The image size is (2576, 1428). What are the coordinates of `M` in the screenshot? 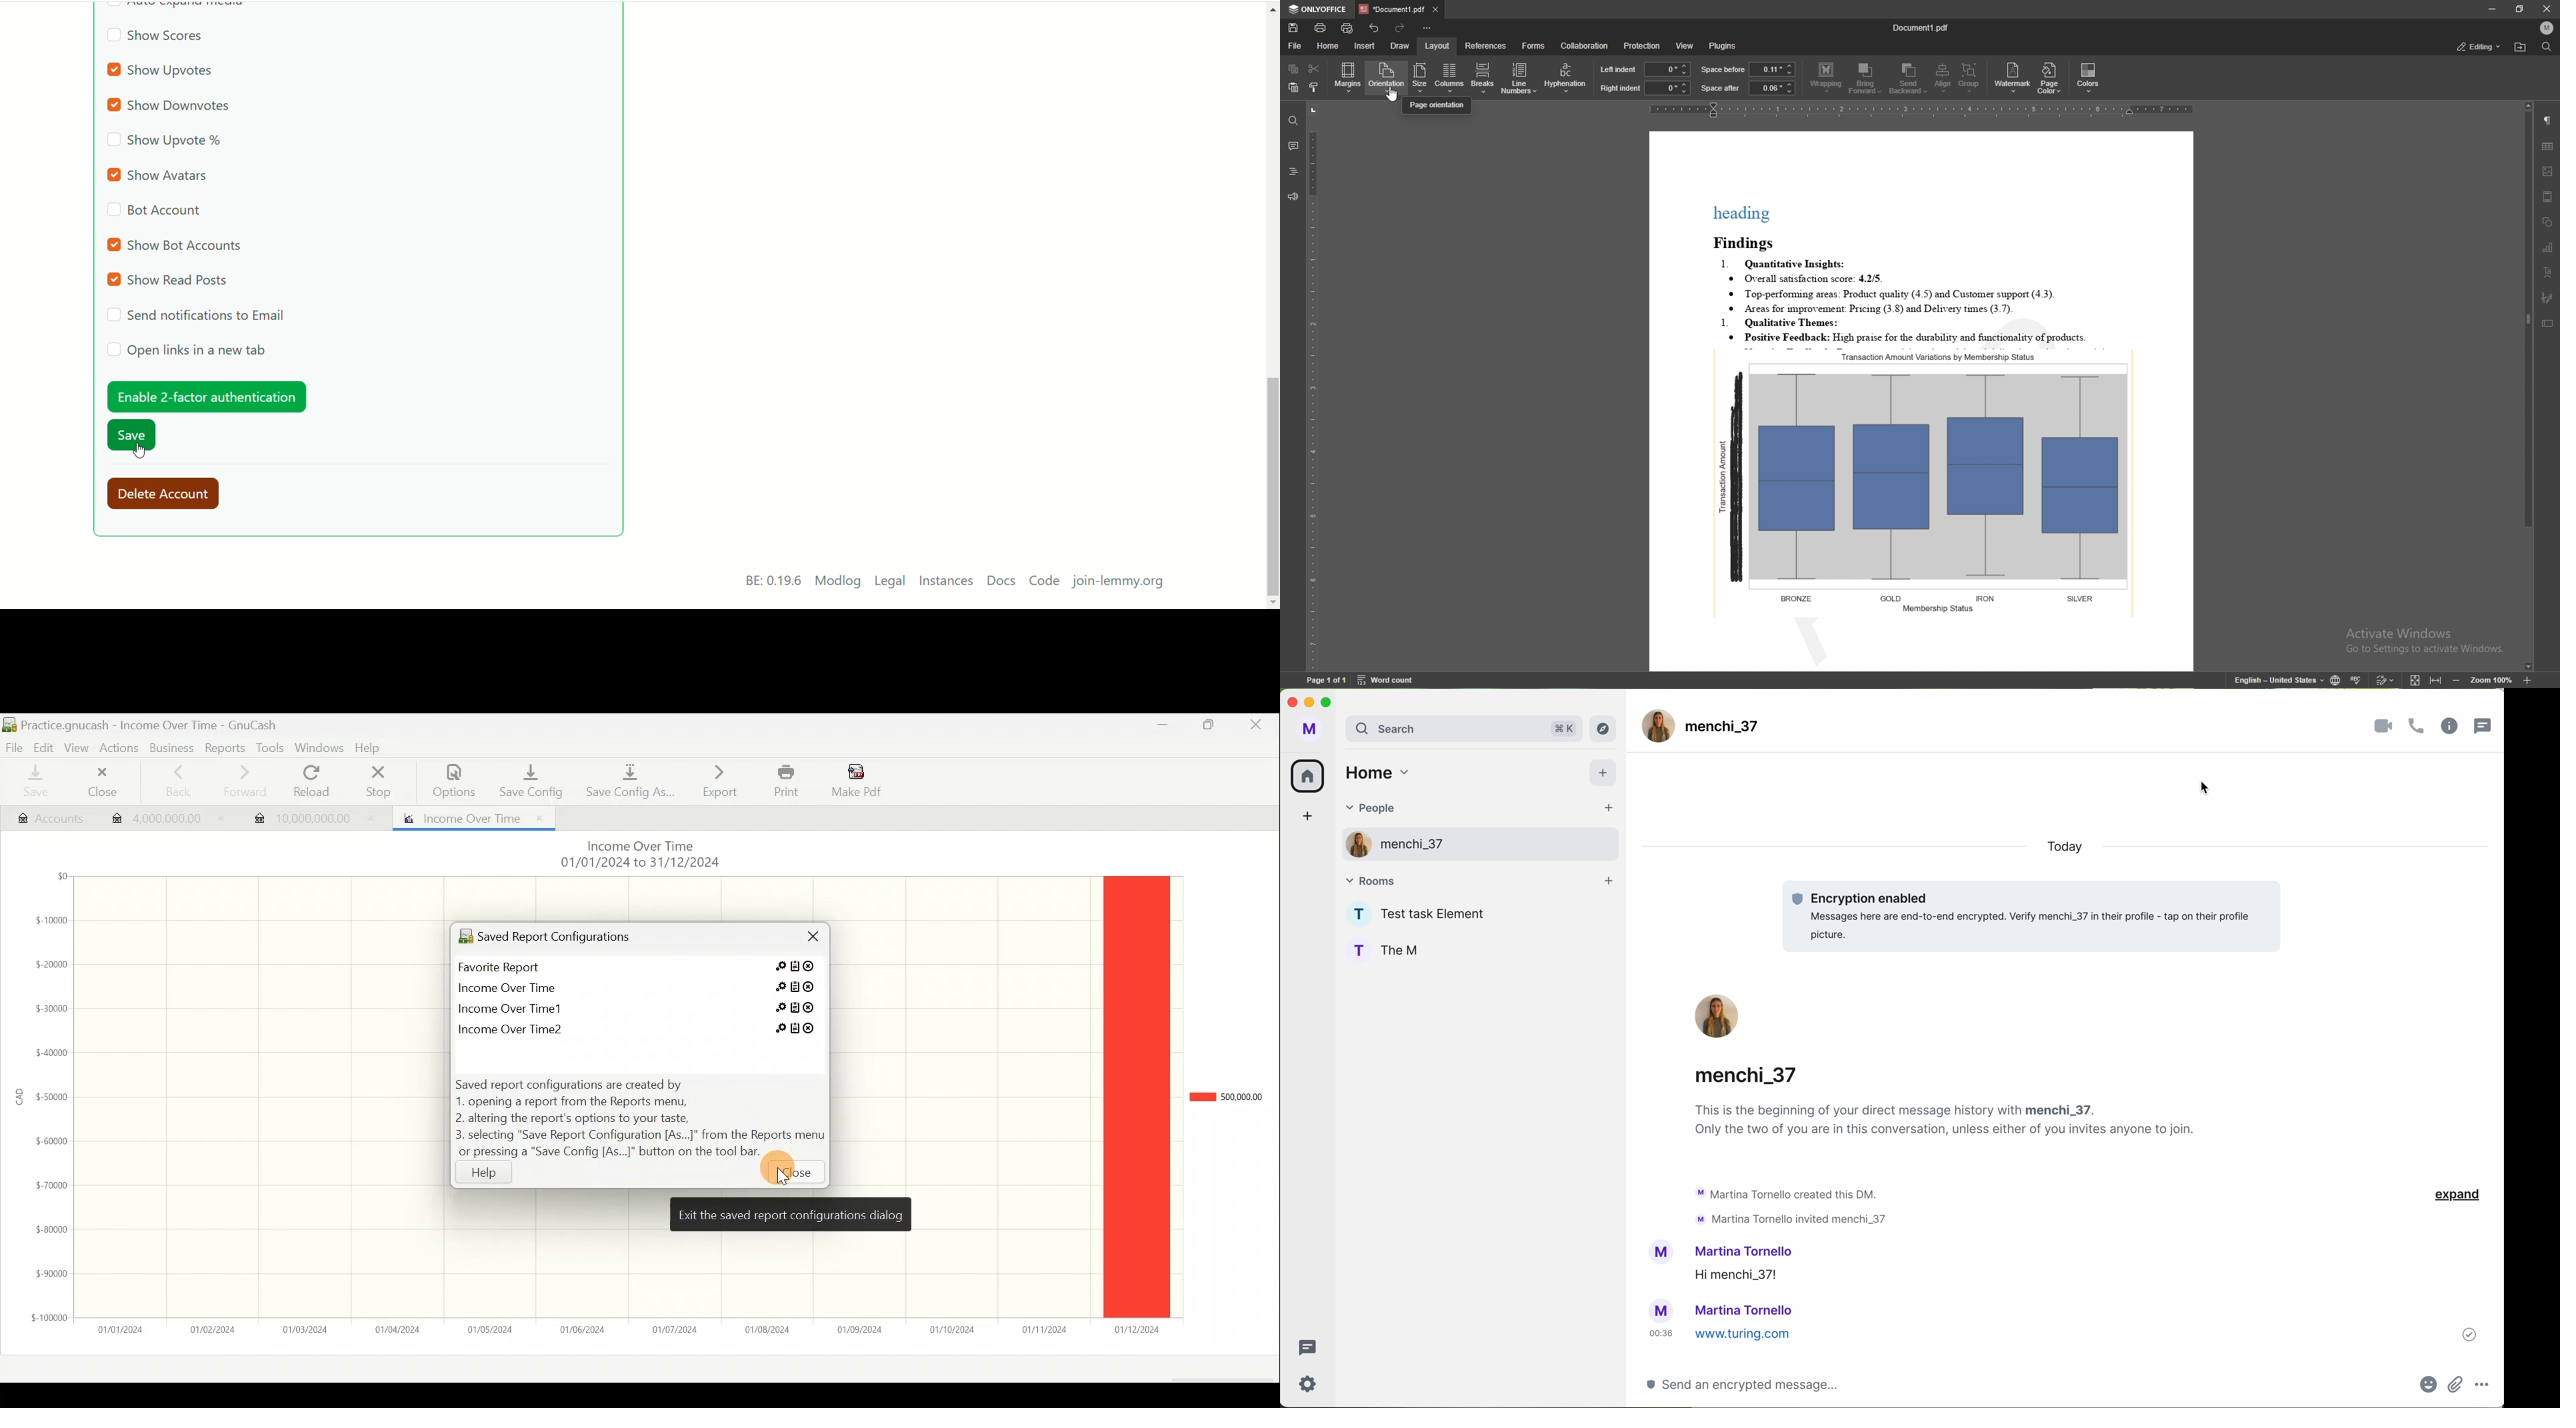 It's located at (1308, 731).